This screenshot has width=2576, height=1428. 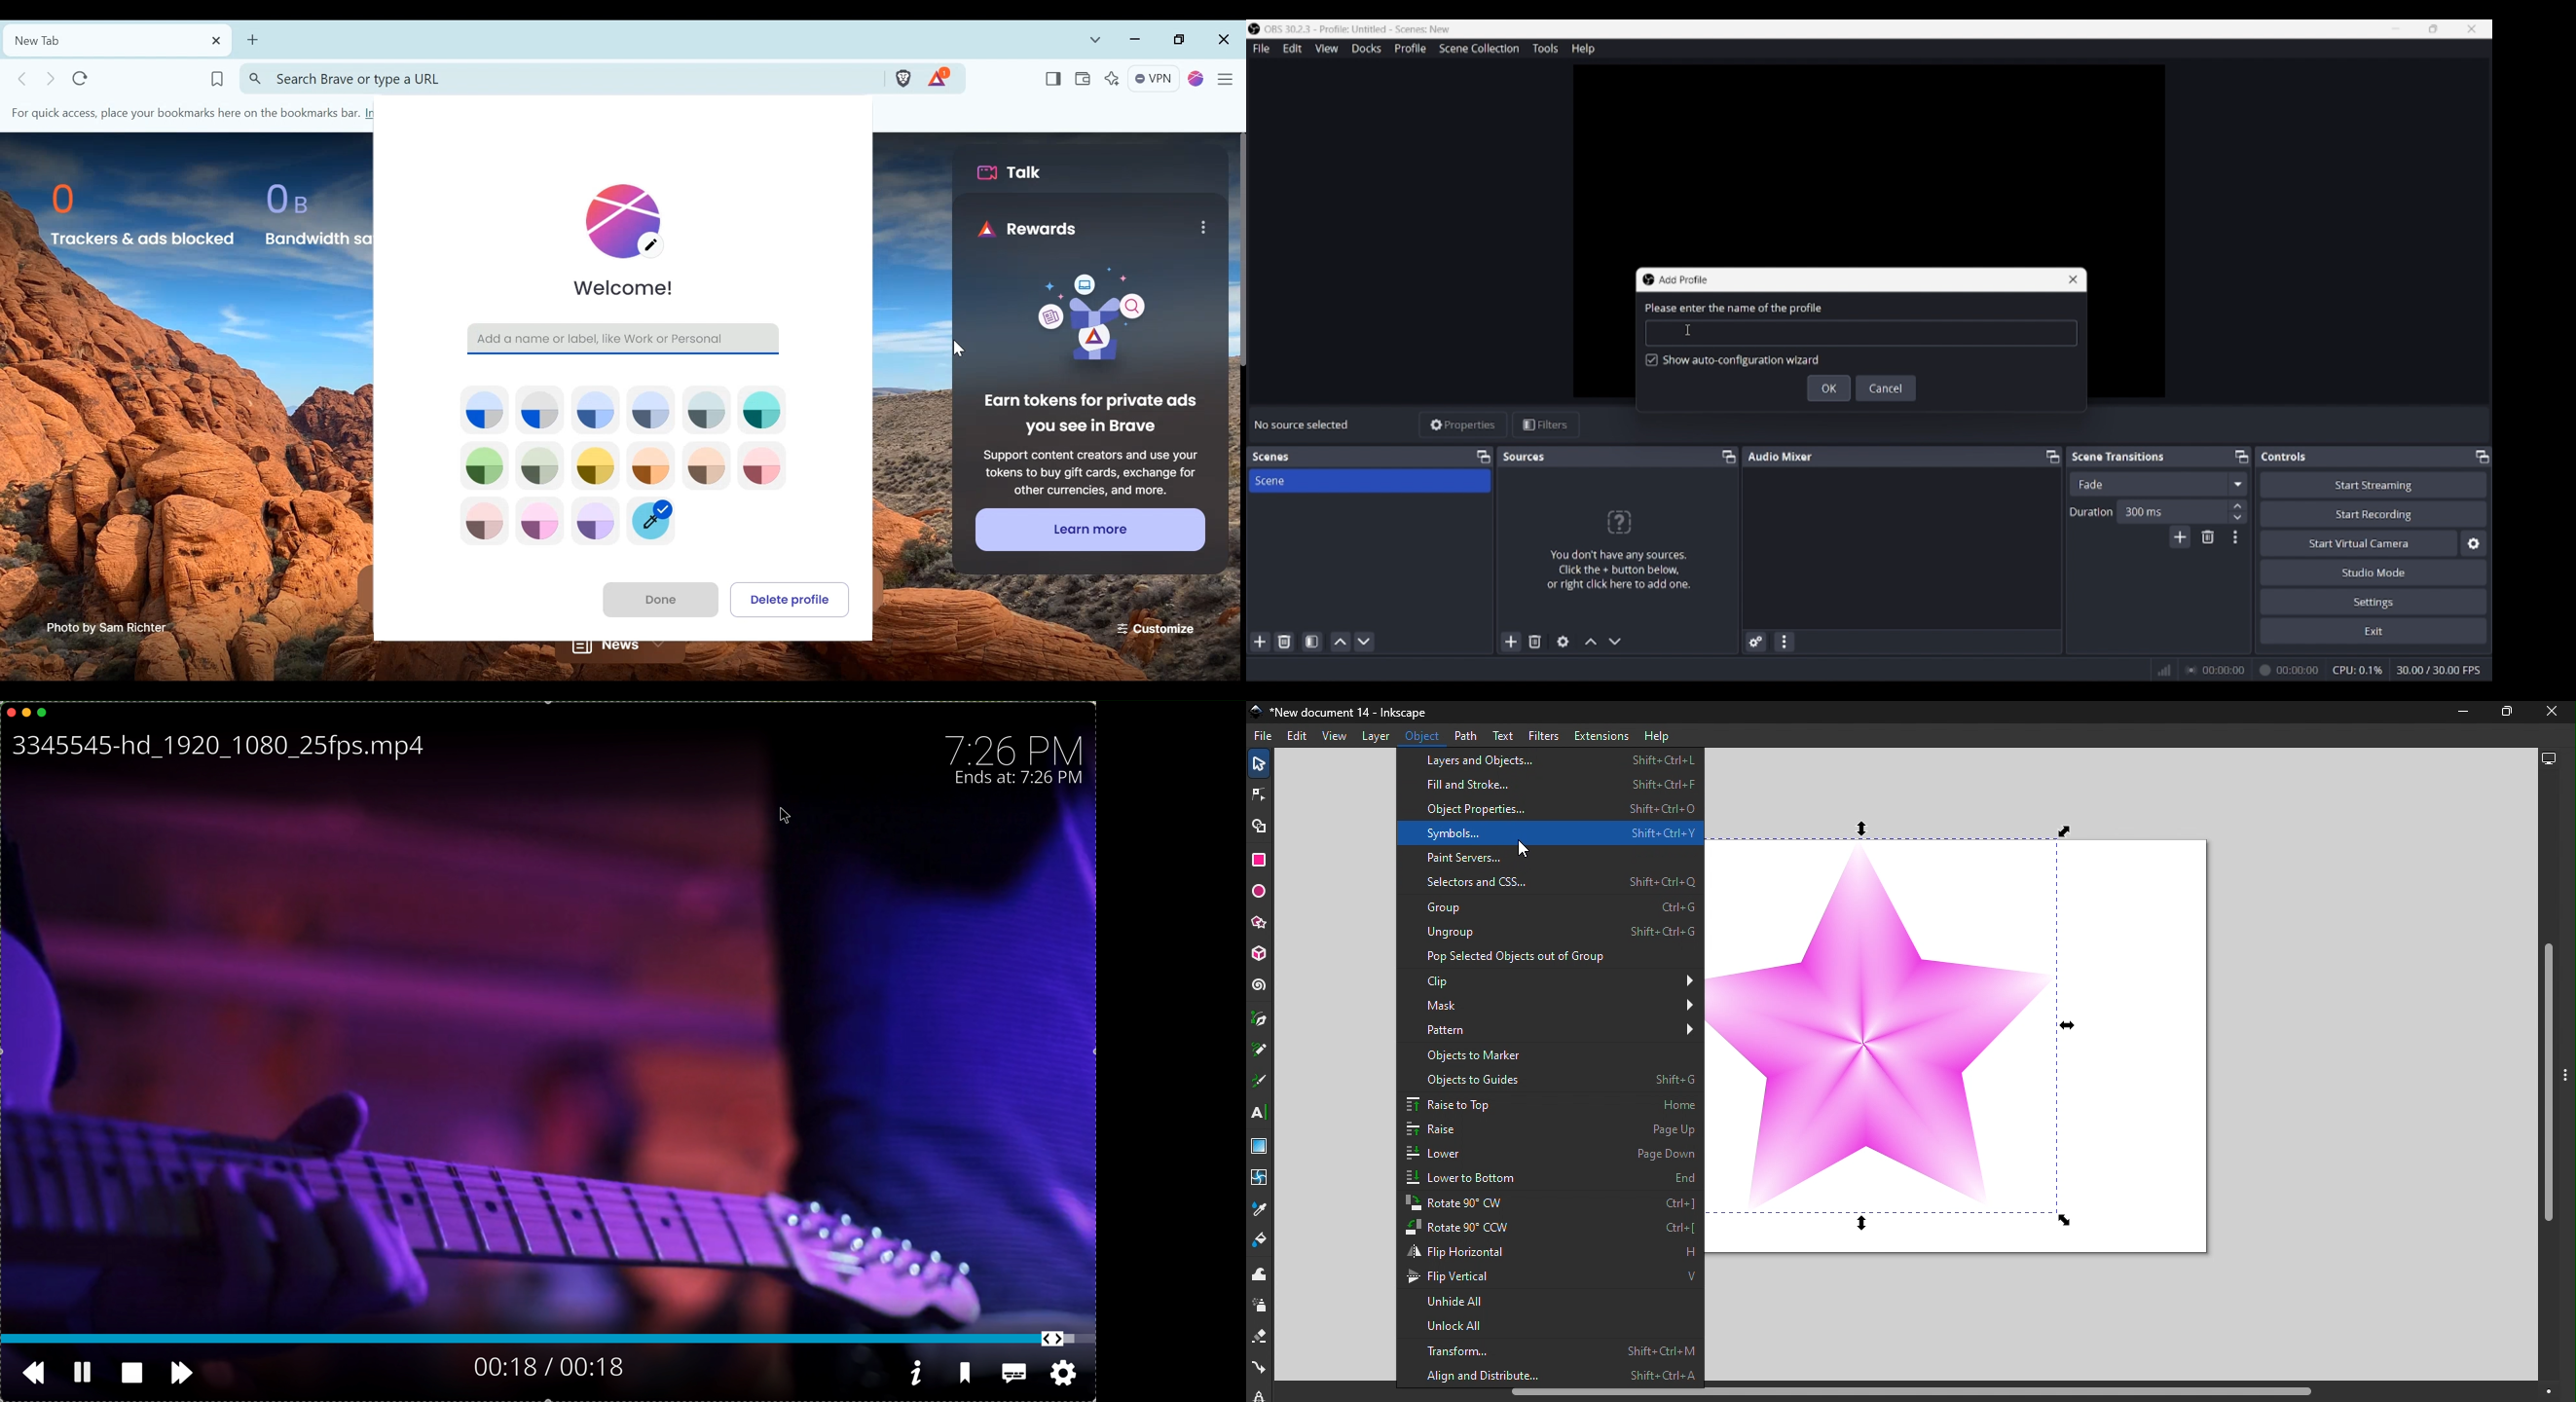 I want to click on Dropper tool, so click(x=1259, y=1208).